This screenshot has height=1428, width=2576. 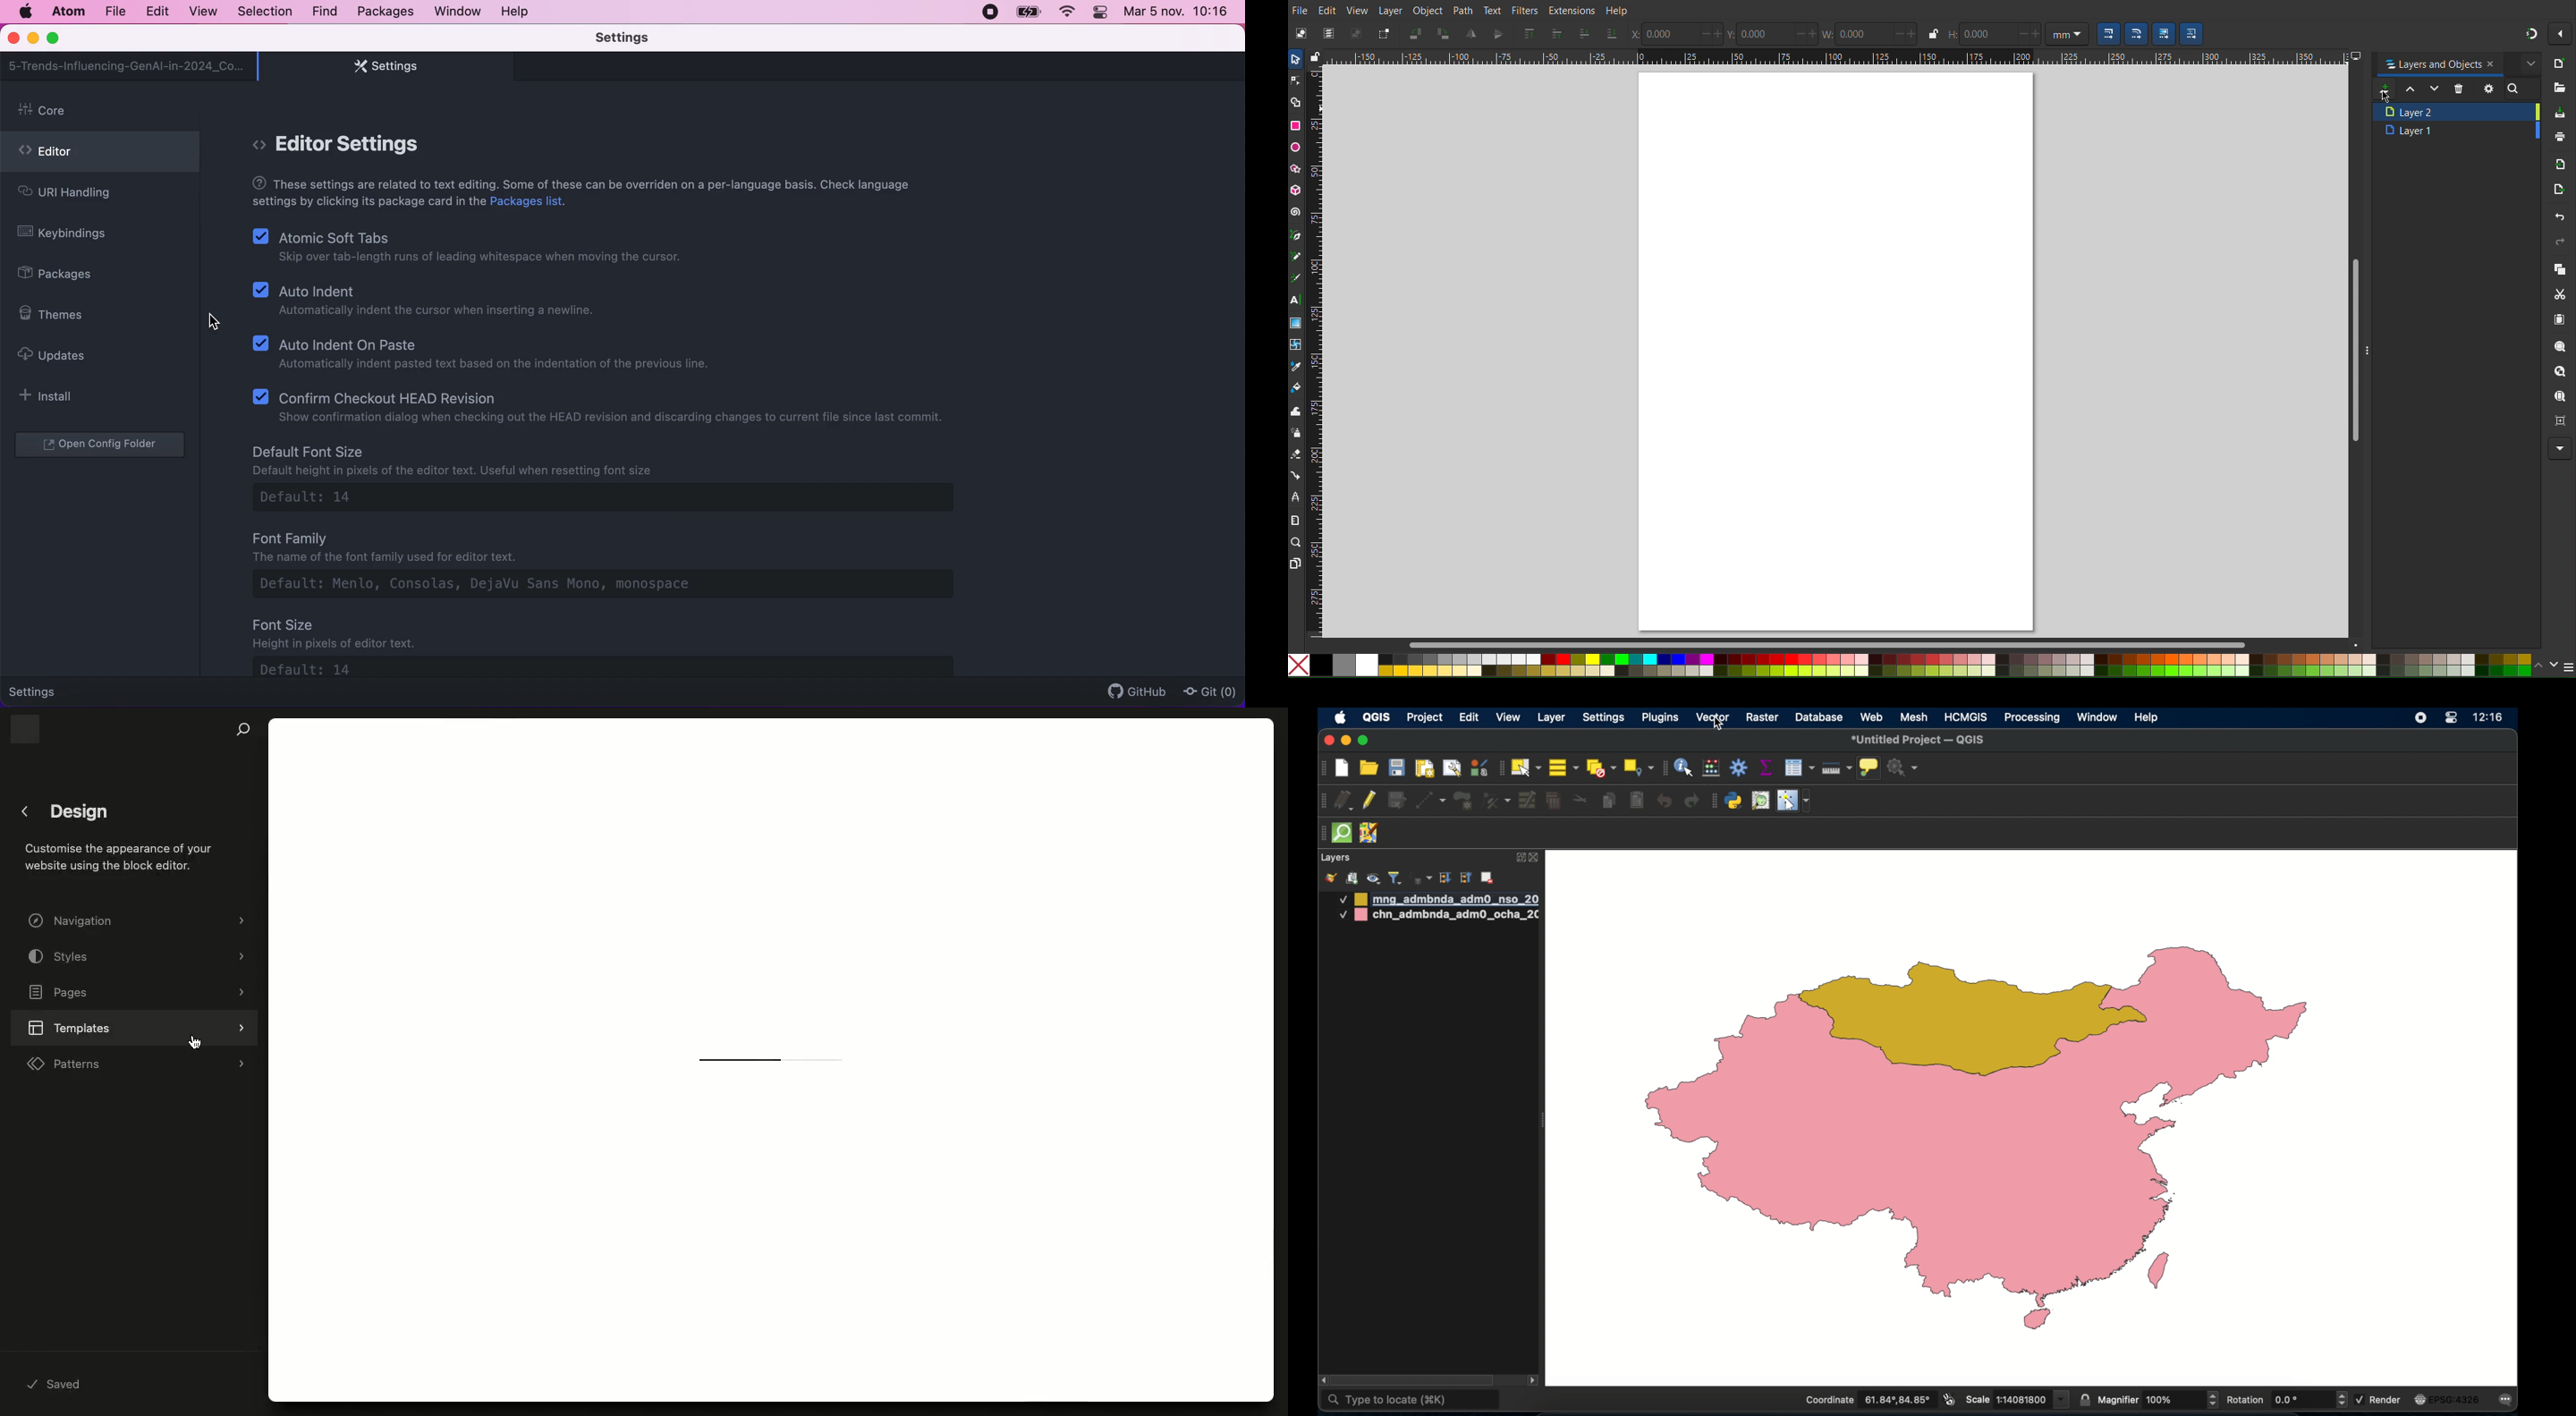 I want to click on Line Color, so click(x=1297, y=366).